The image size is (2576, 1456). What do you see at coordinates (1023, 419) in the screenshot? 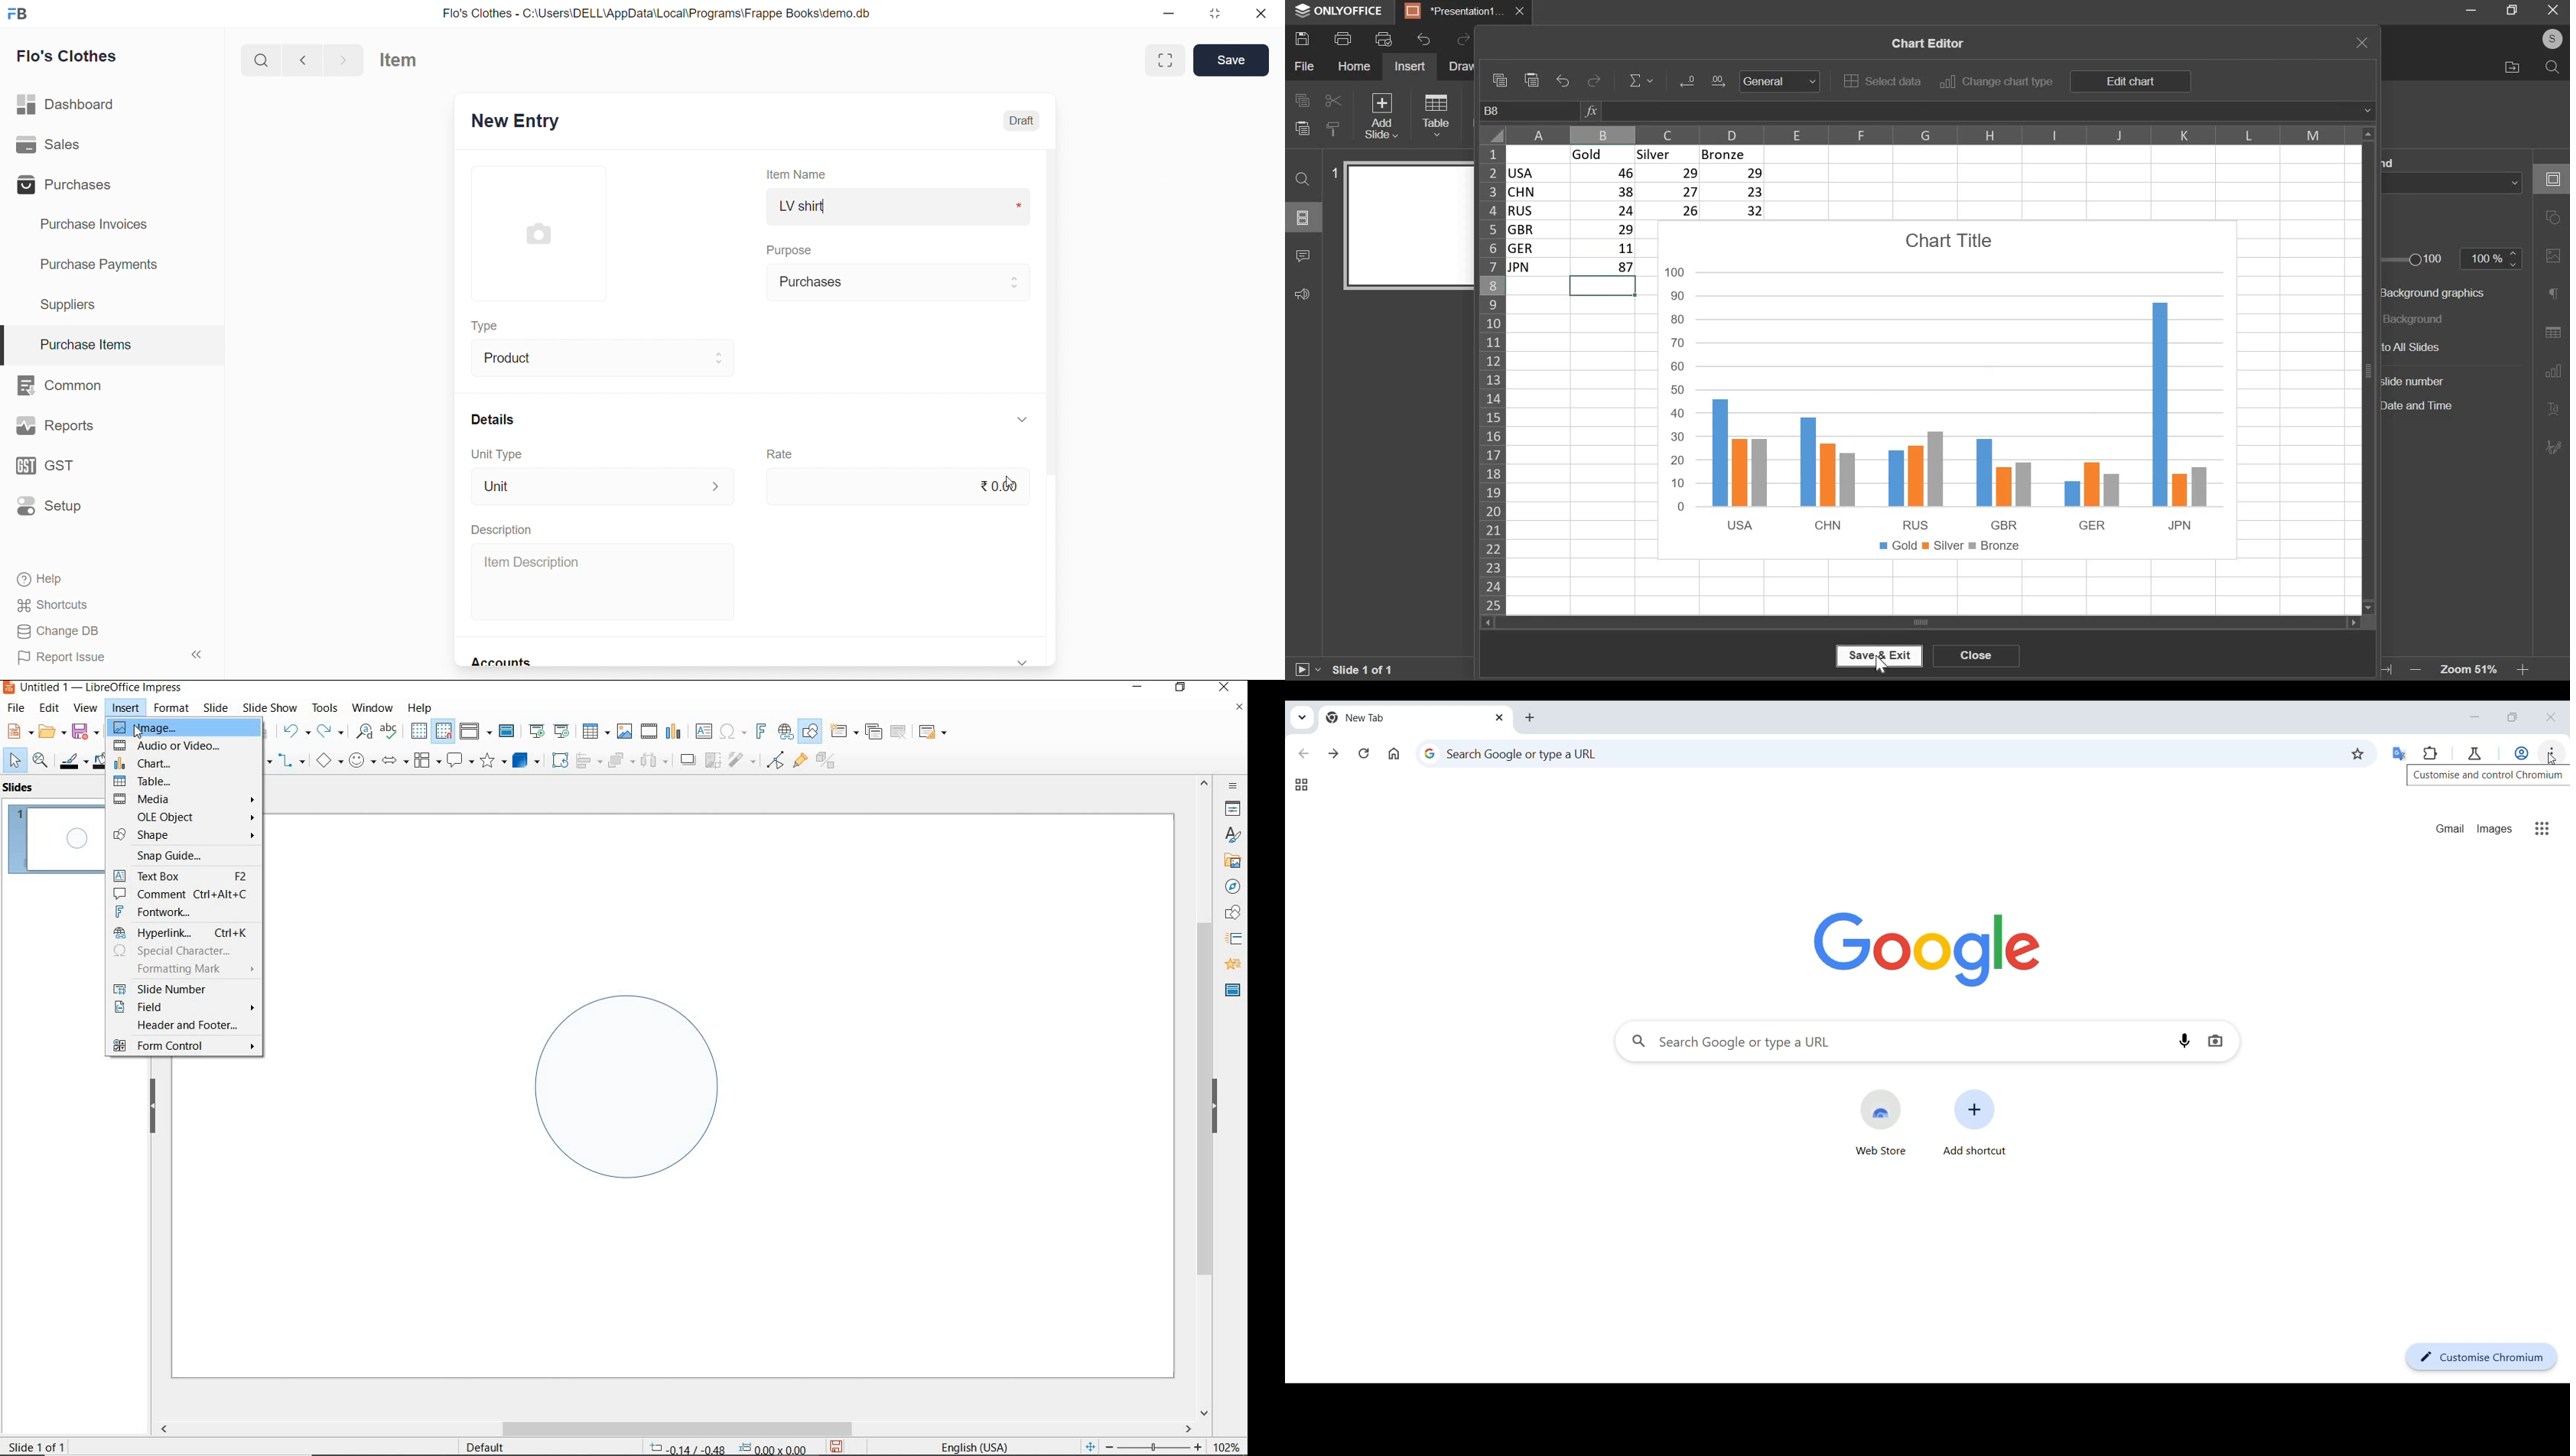
I see `expand/collapse` at bounding box center [1023, 419].